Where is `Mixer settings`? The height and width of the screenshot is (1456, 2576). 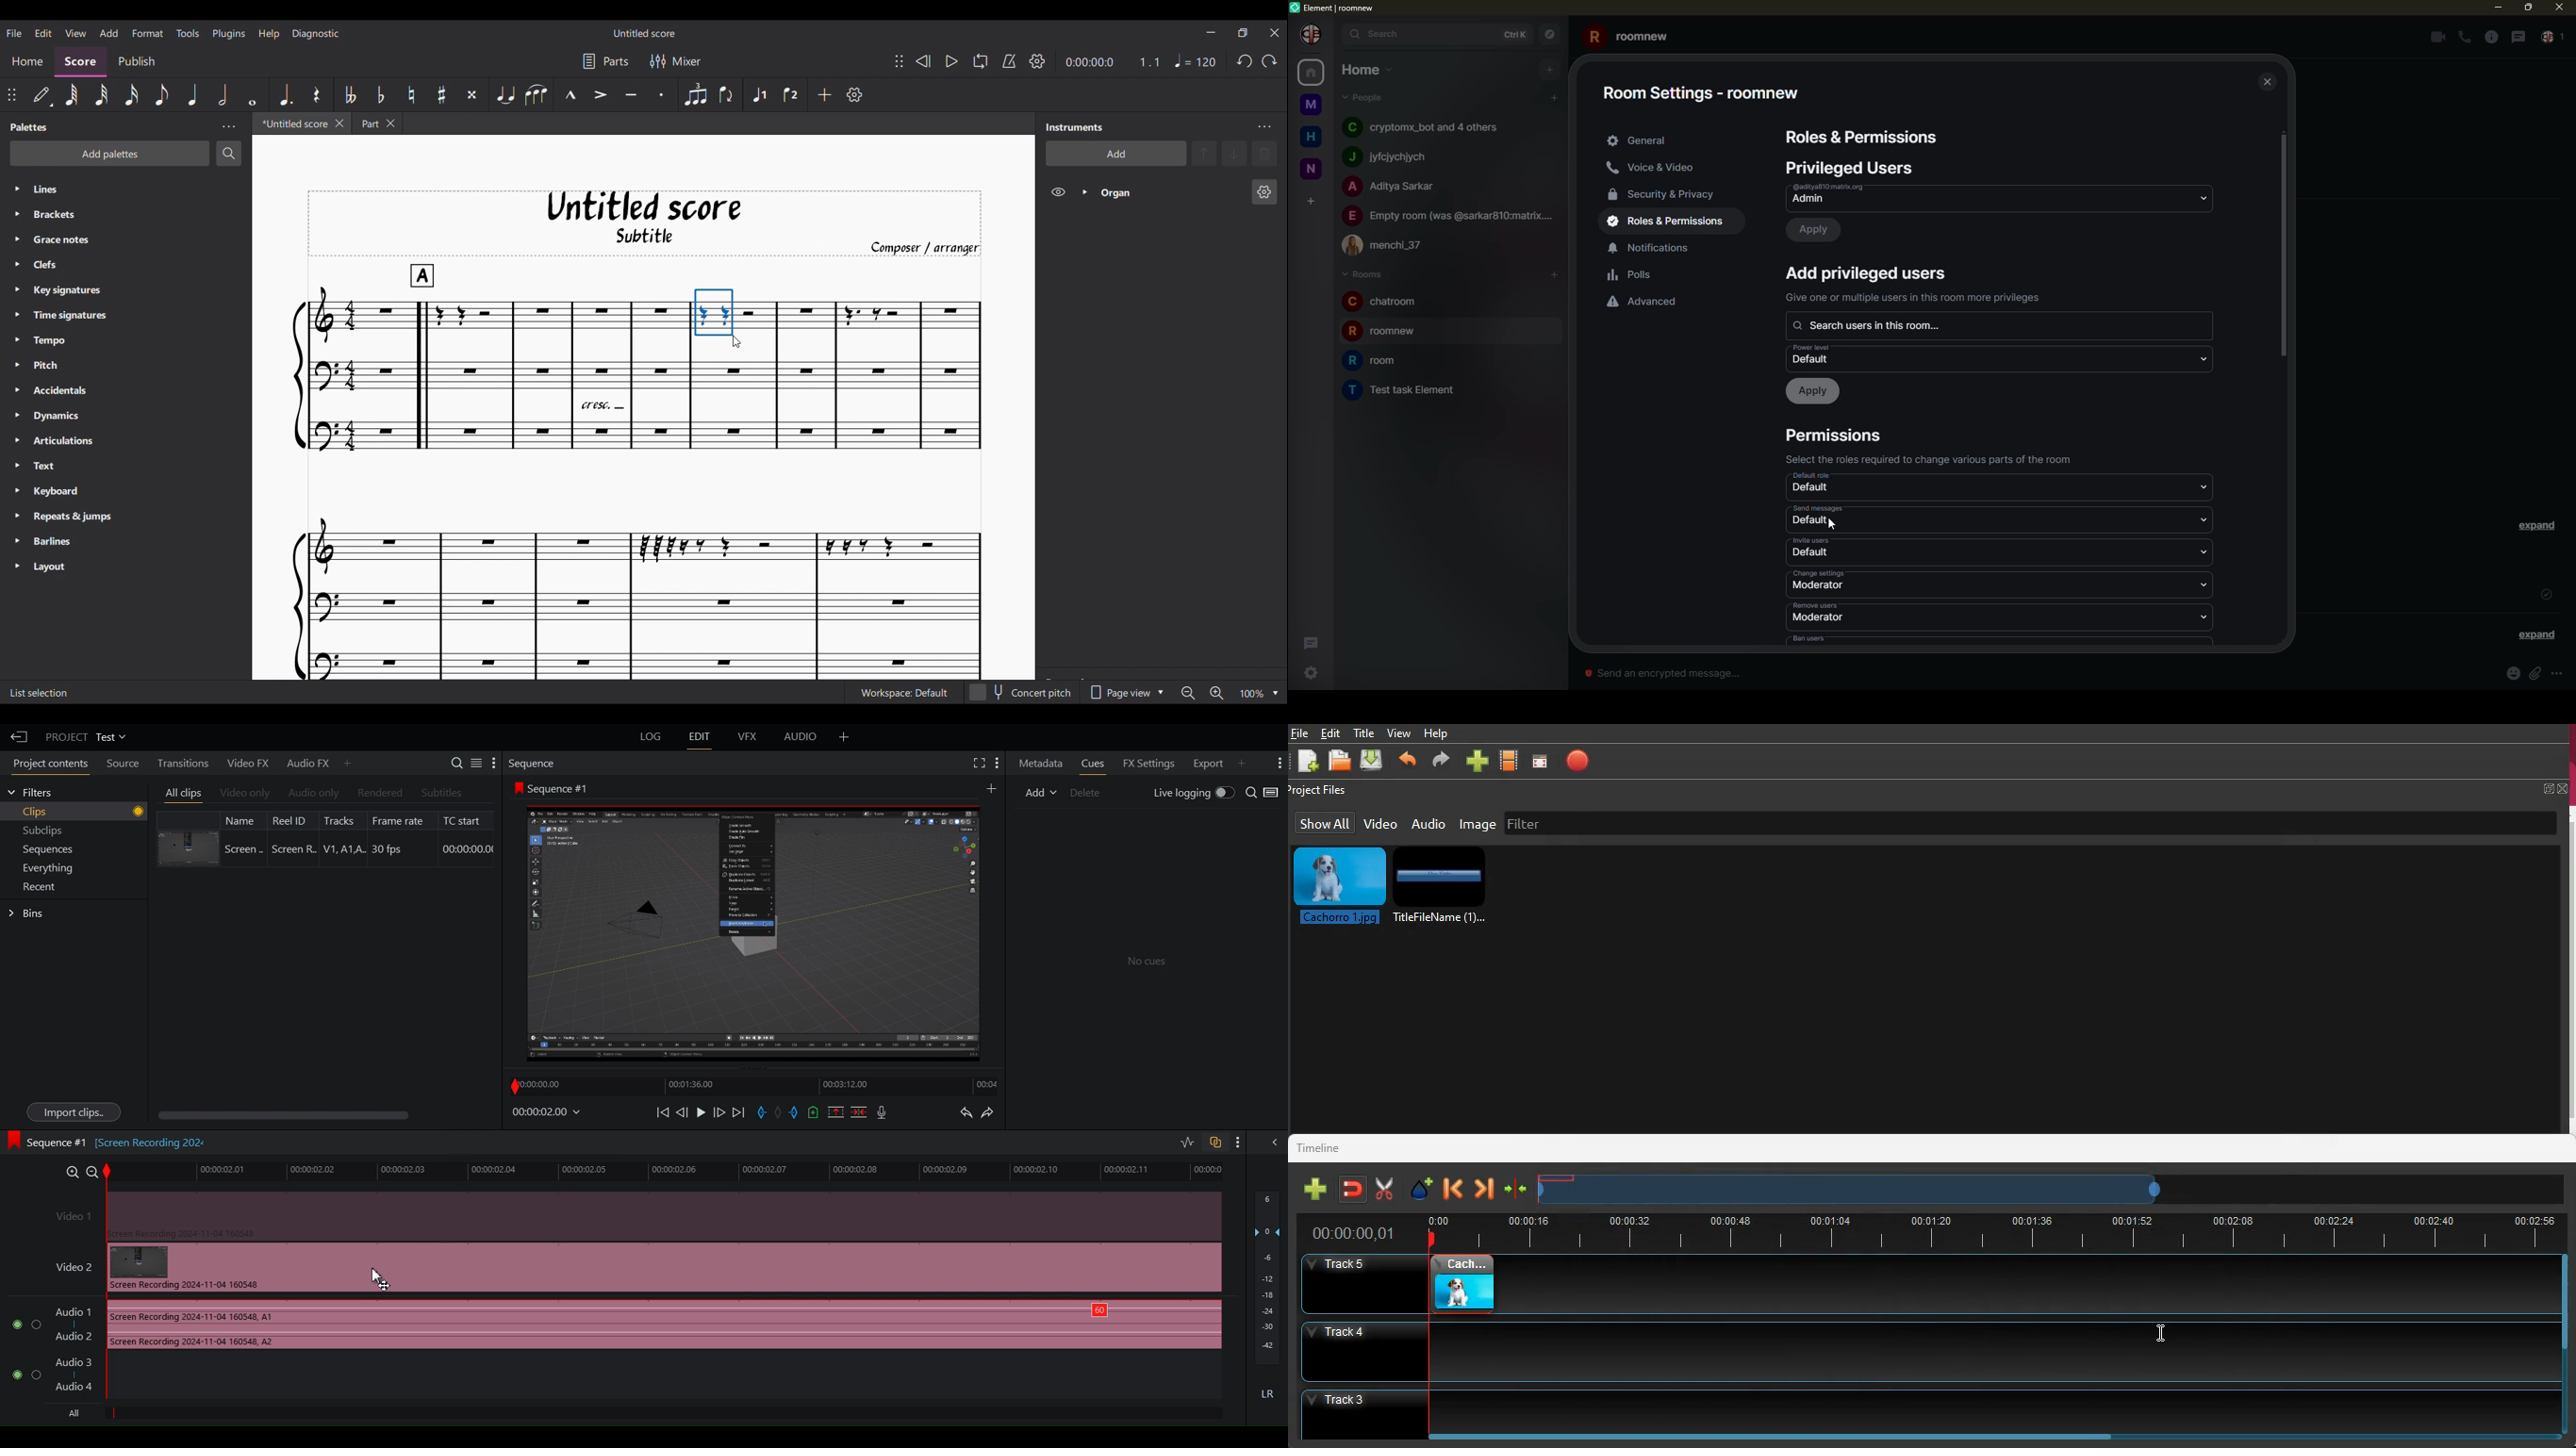 Mixer settings is located at coordinates (677, 62).